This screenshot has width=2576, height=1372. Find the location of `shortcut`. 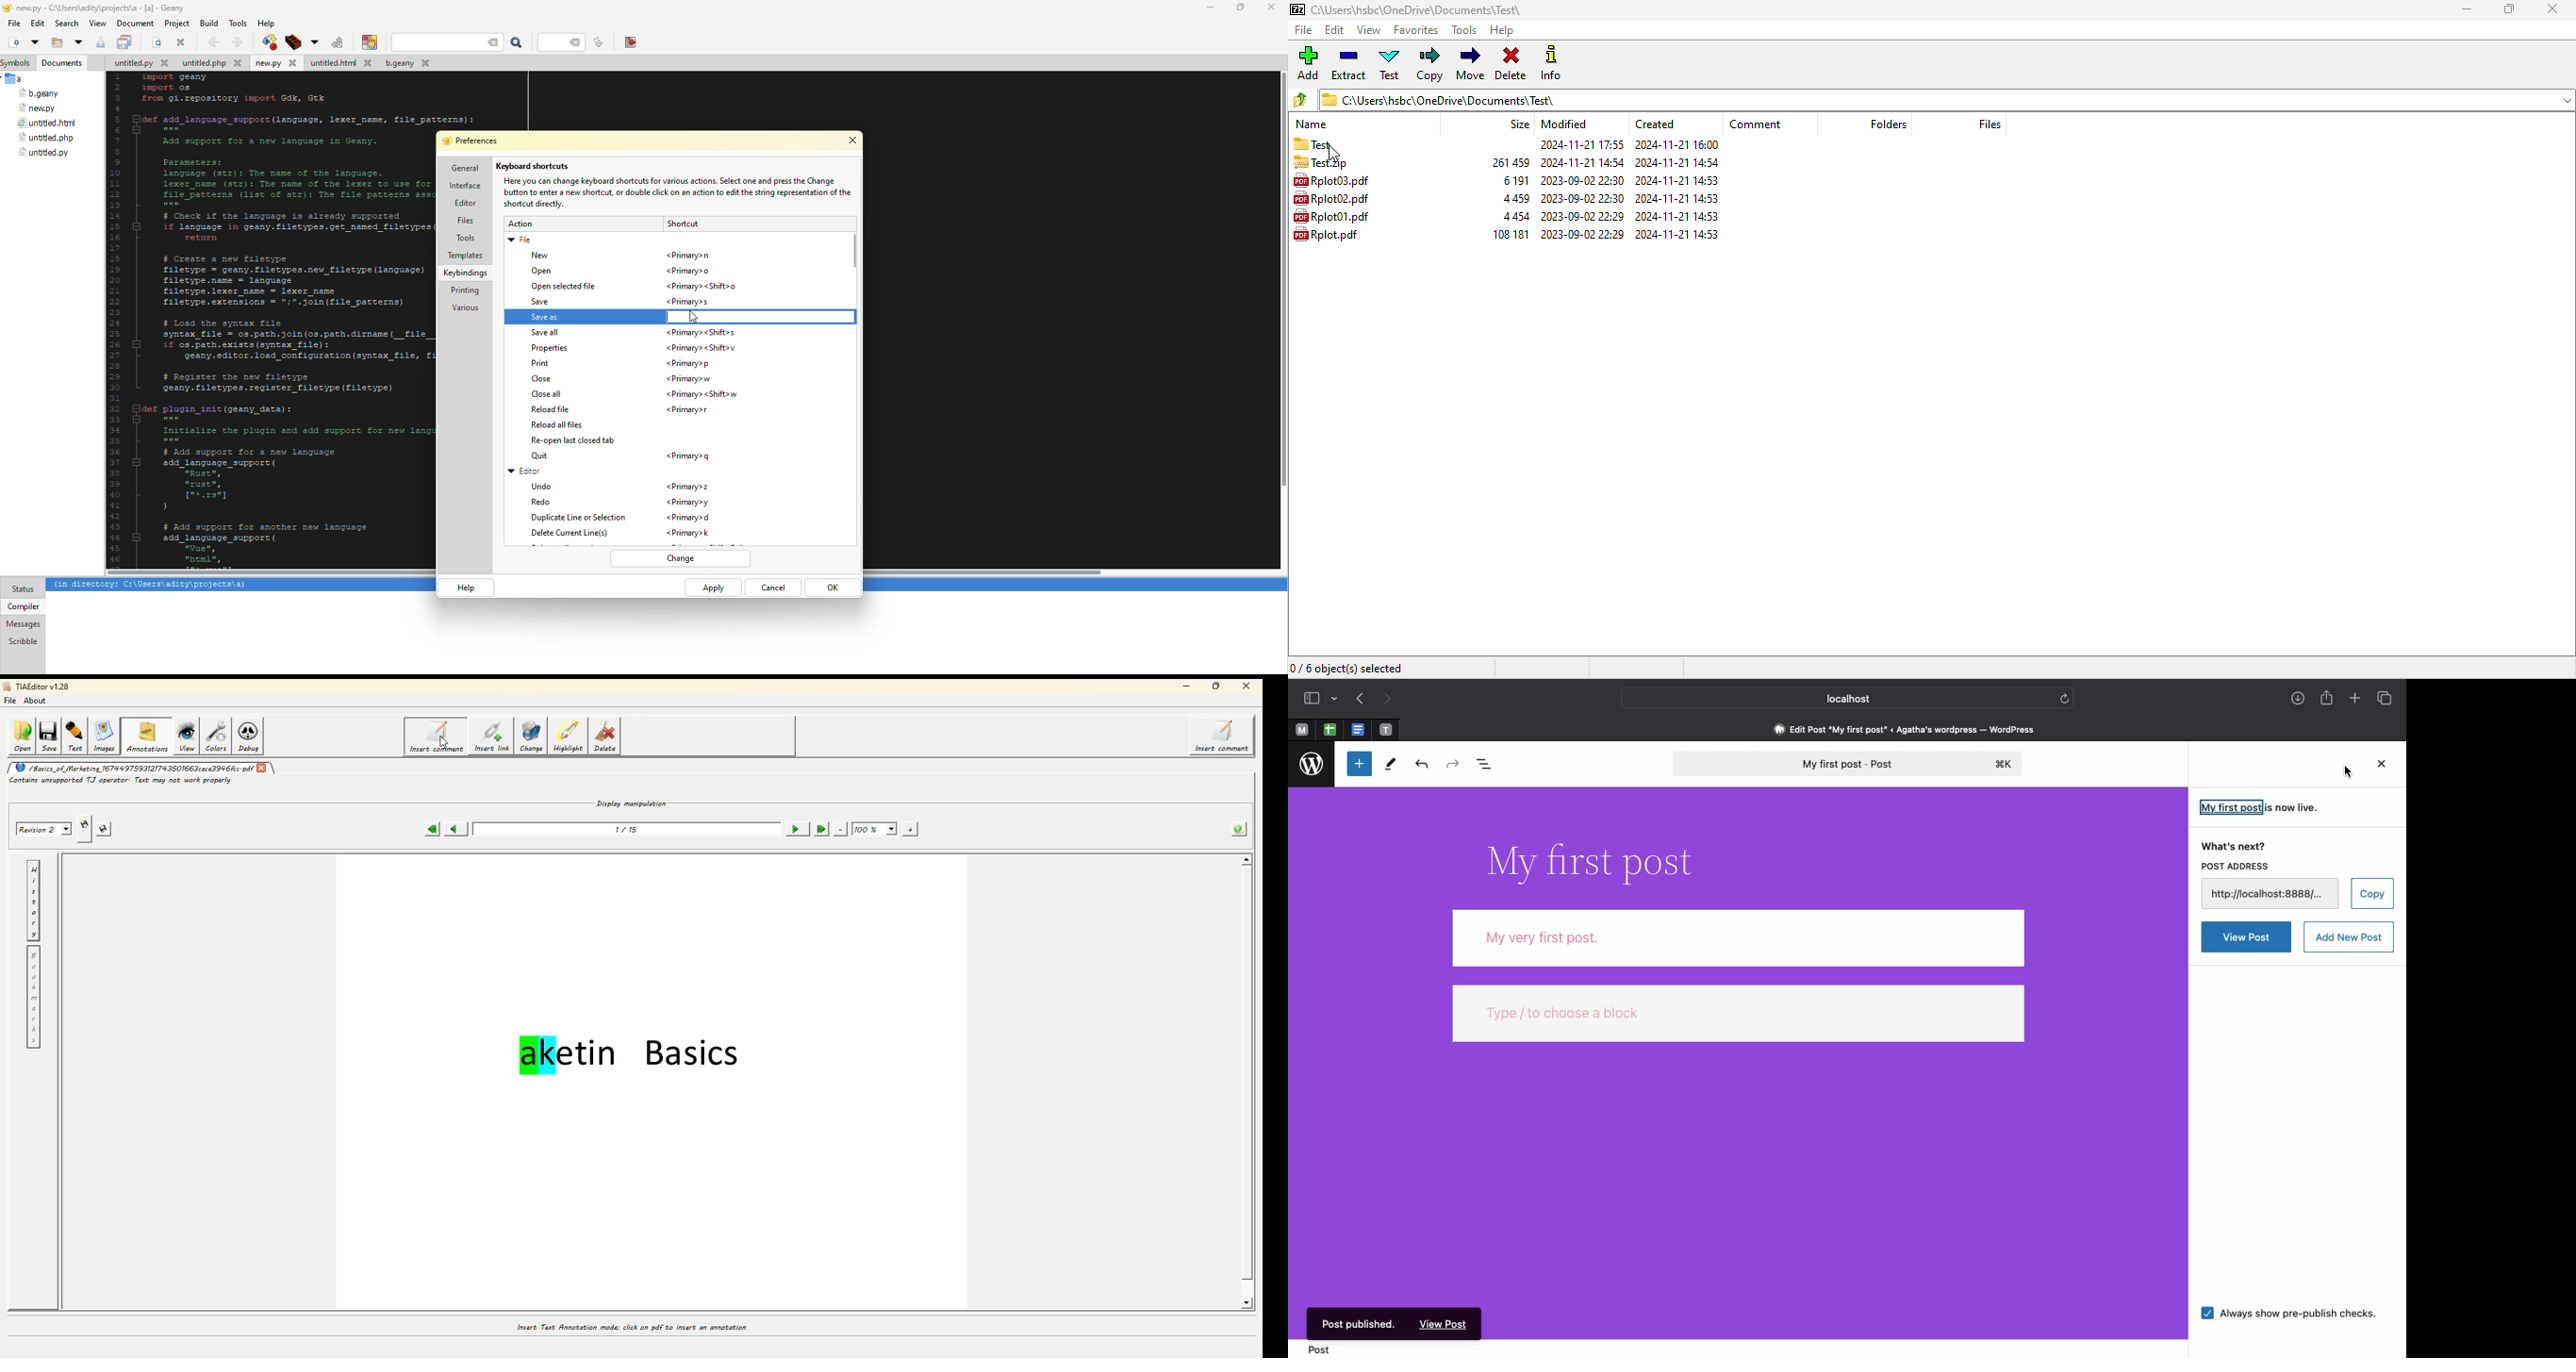

shortcut is located at coordinates (690, 411).